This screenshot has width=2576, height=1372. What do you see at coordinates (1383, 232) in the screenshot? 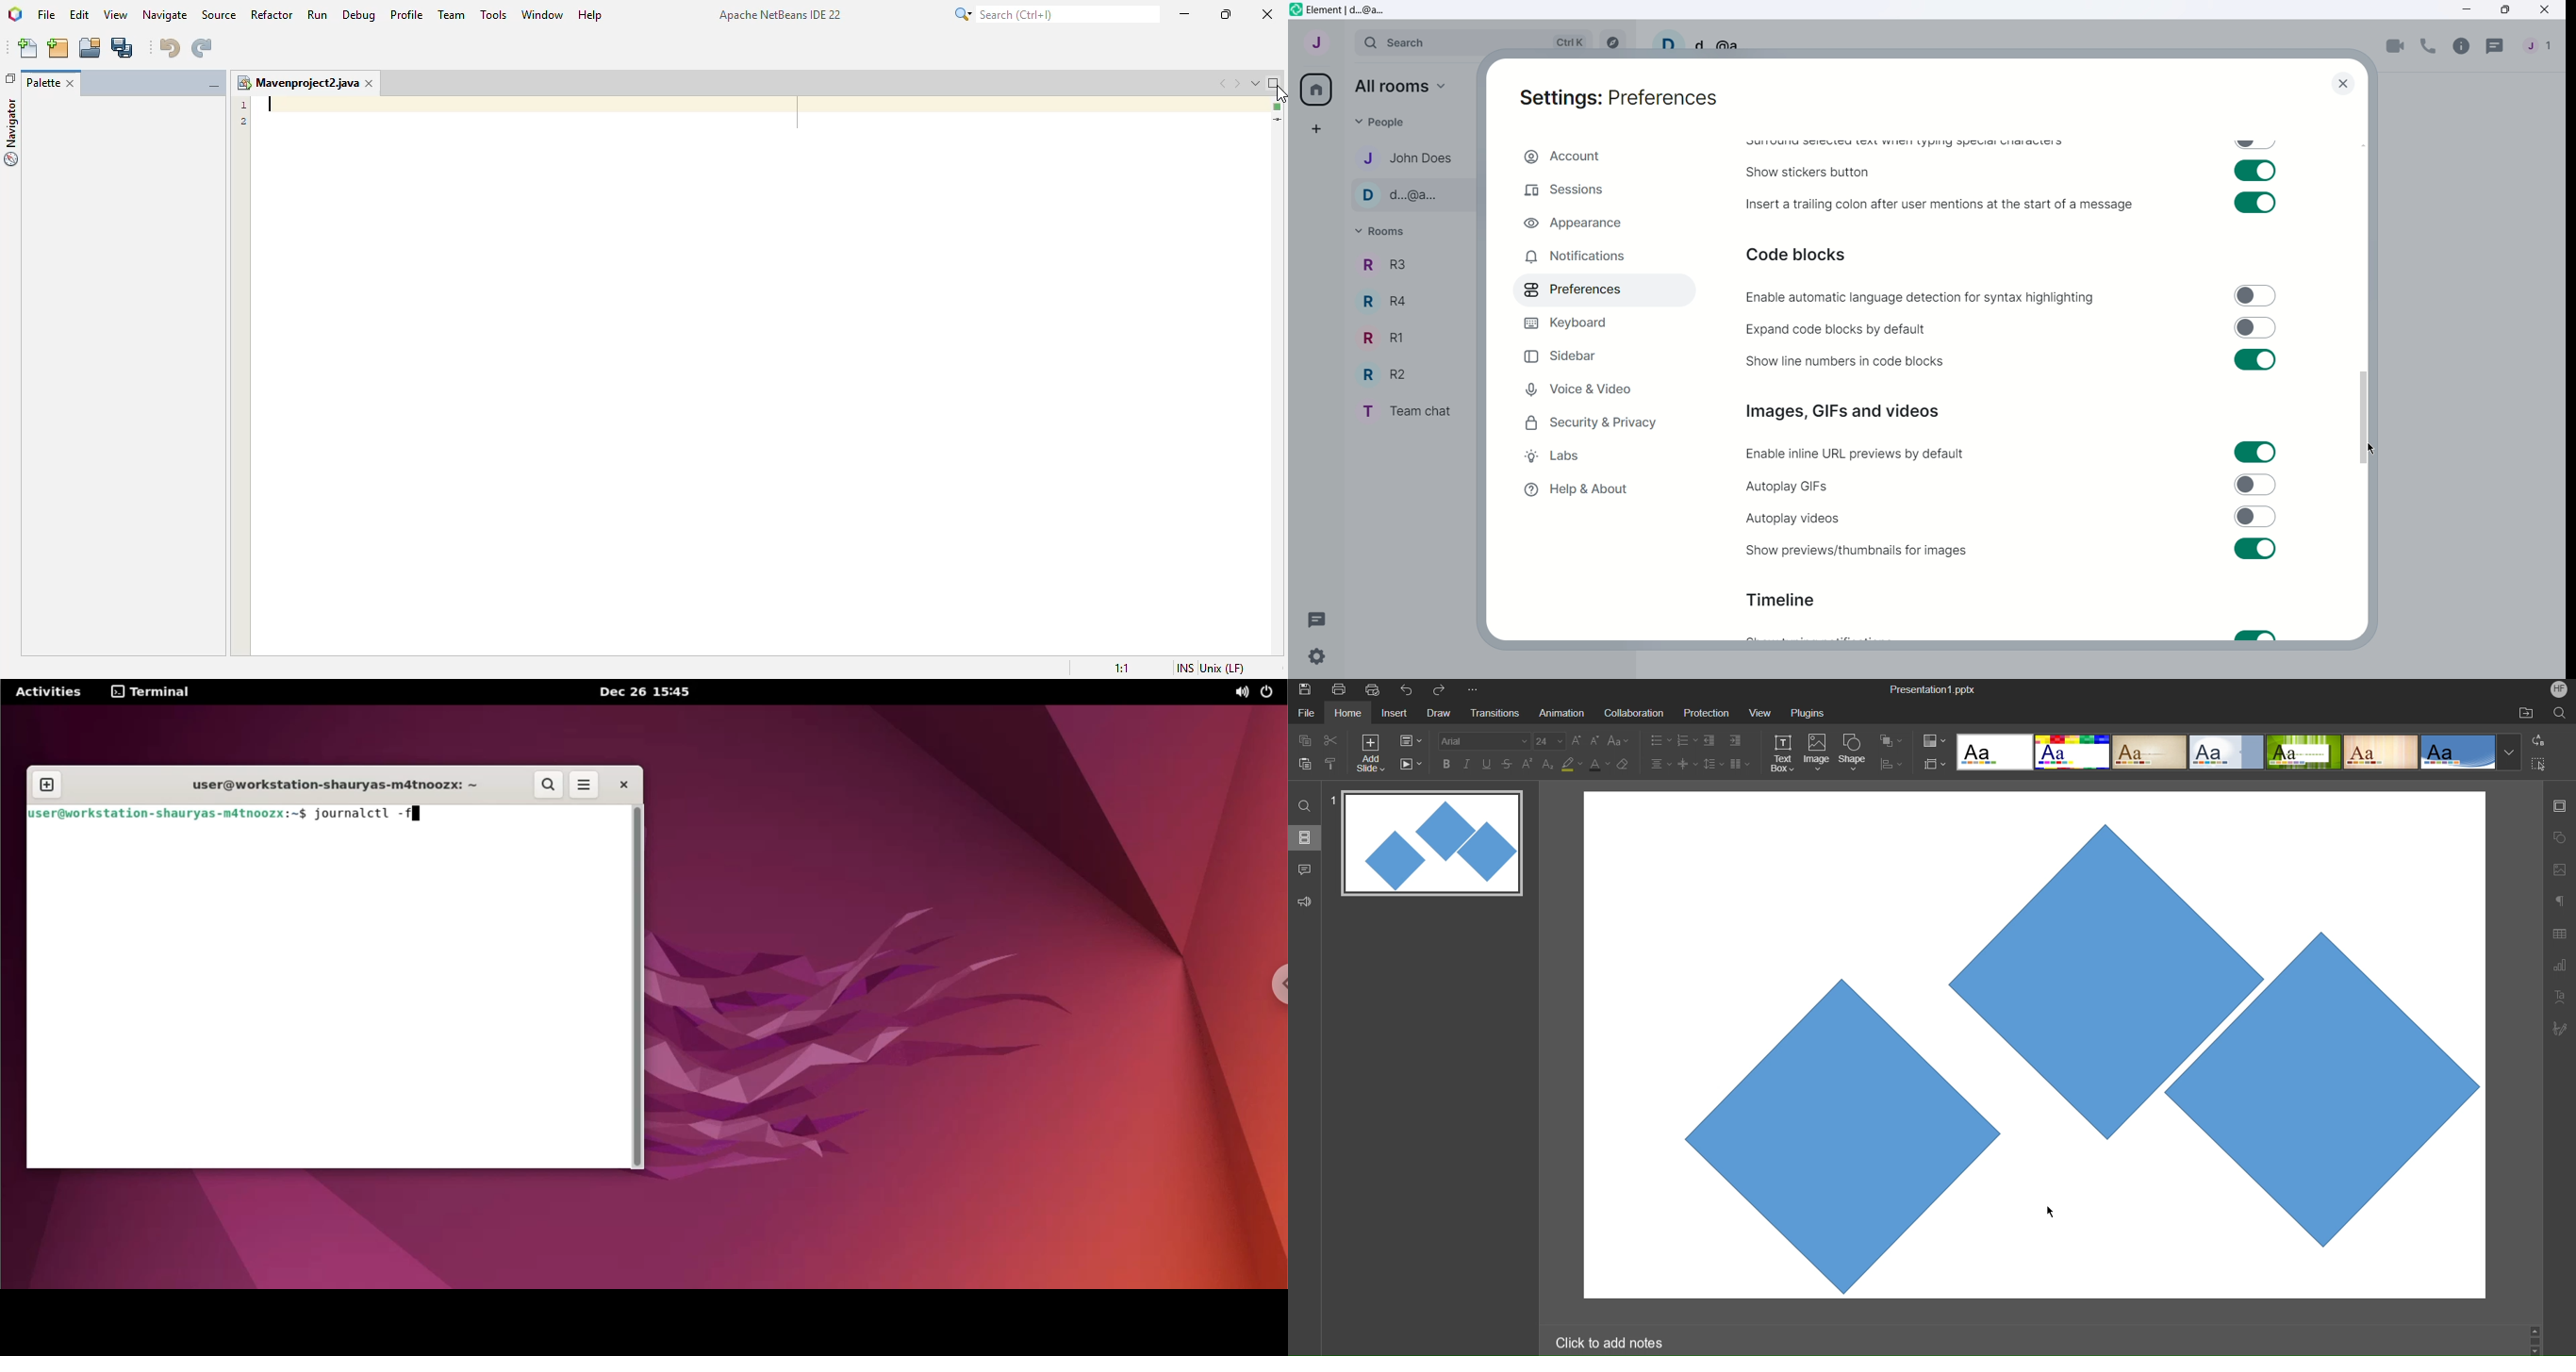
I see `Rooms` at bounding box center [1383, 232].